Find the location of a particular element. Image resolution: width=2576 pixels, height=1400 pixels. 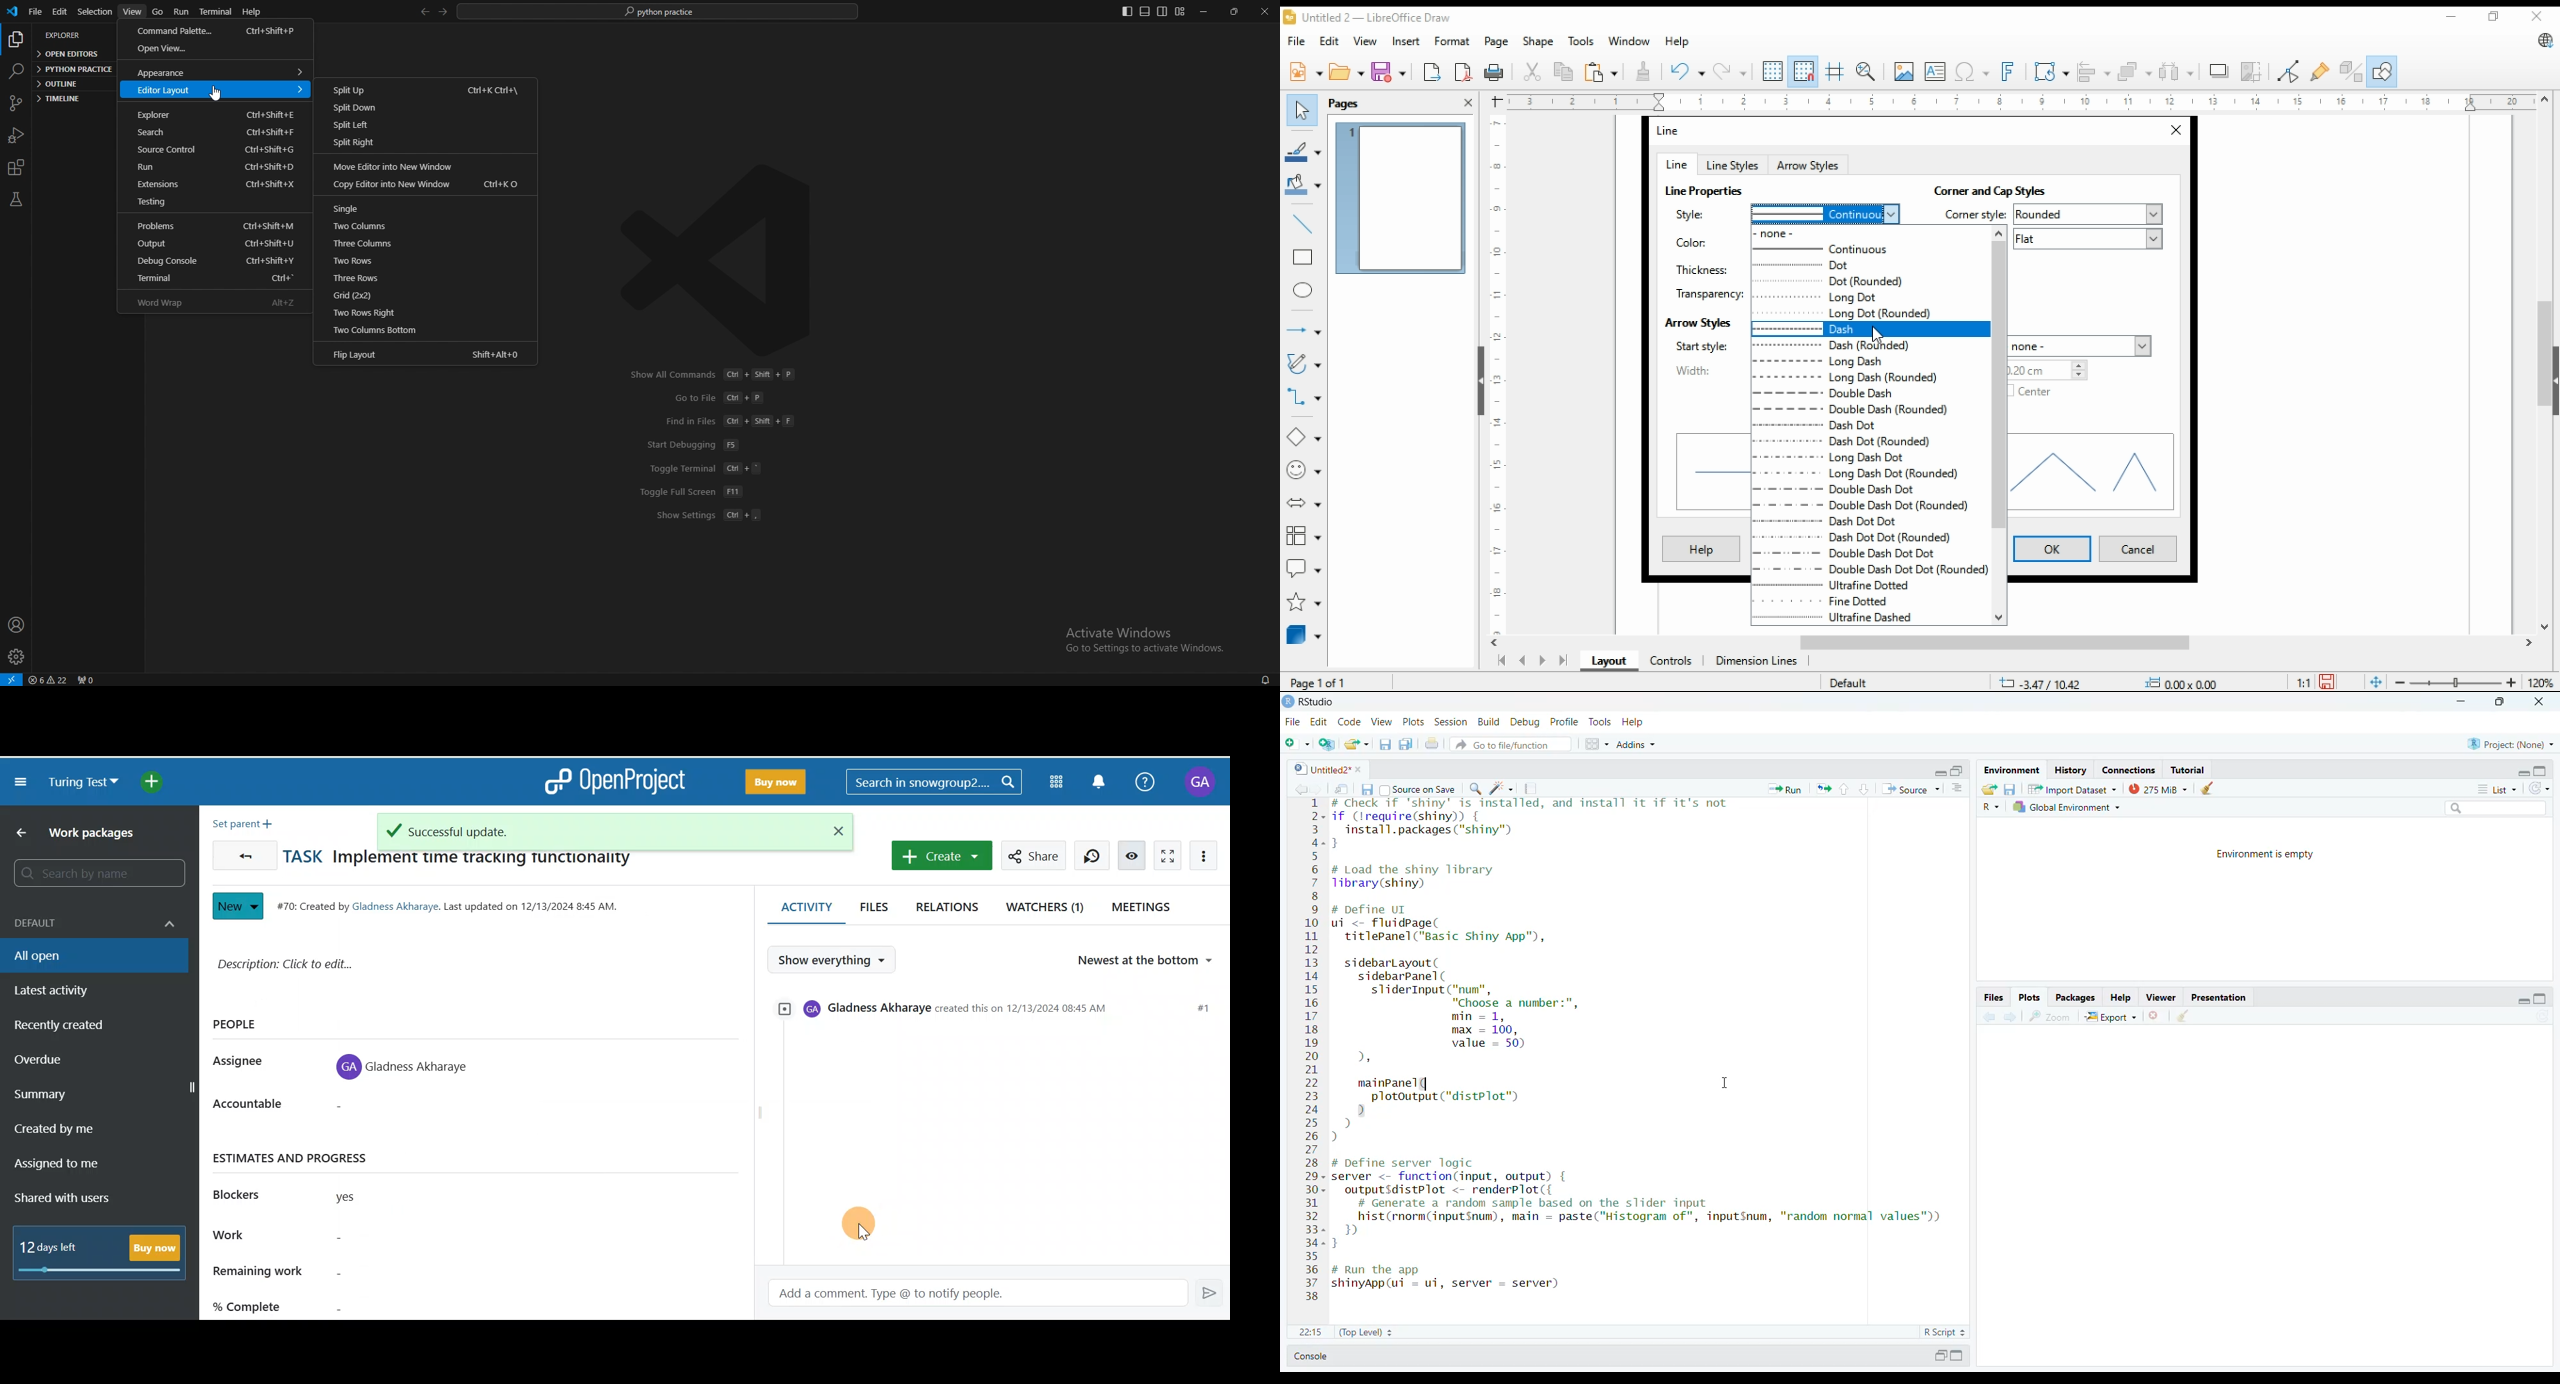

flowchart is located at coordinates (1305, 536).